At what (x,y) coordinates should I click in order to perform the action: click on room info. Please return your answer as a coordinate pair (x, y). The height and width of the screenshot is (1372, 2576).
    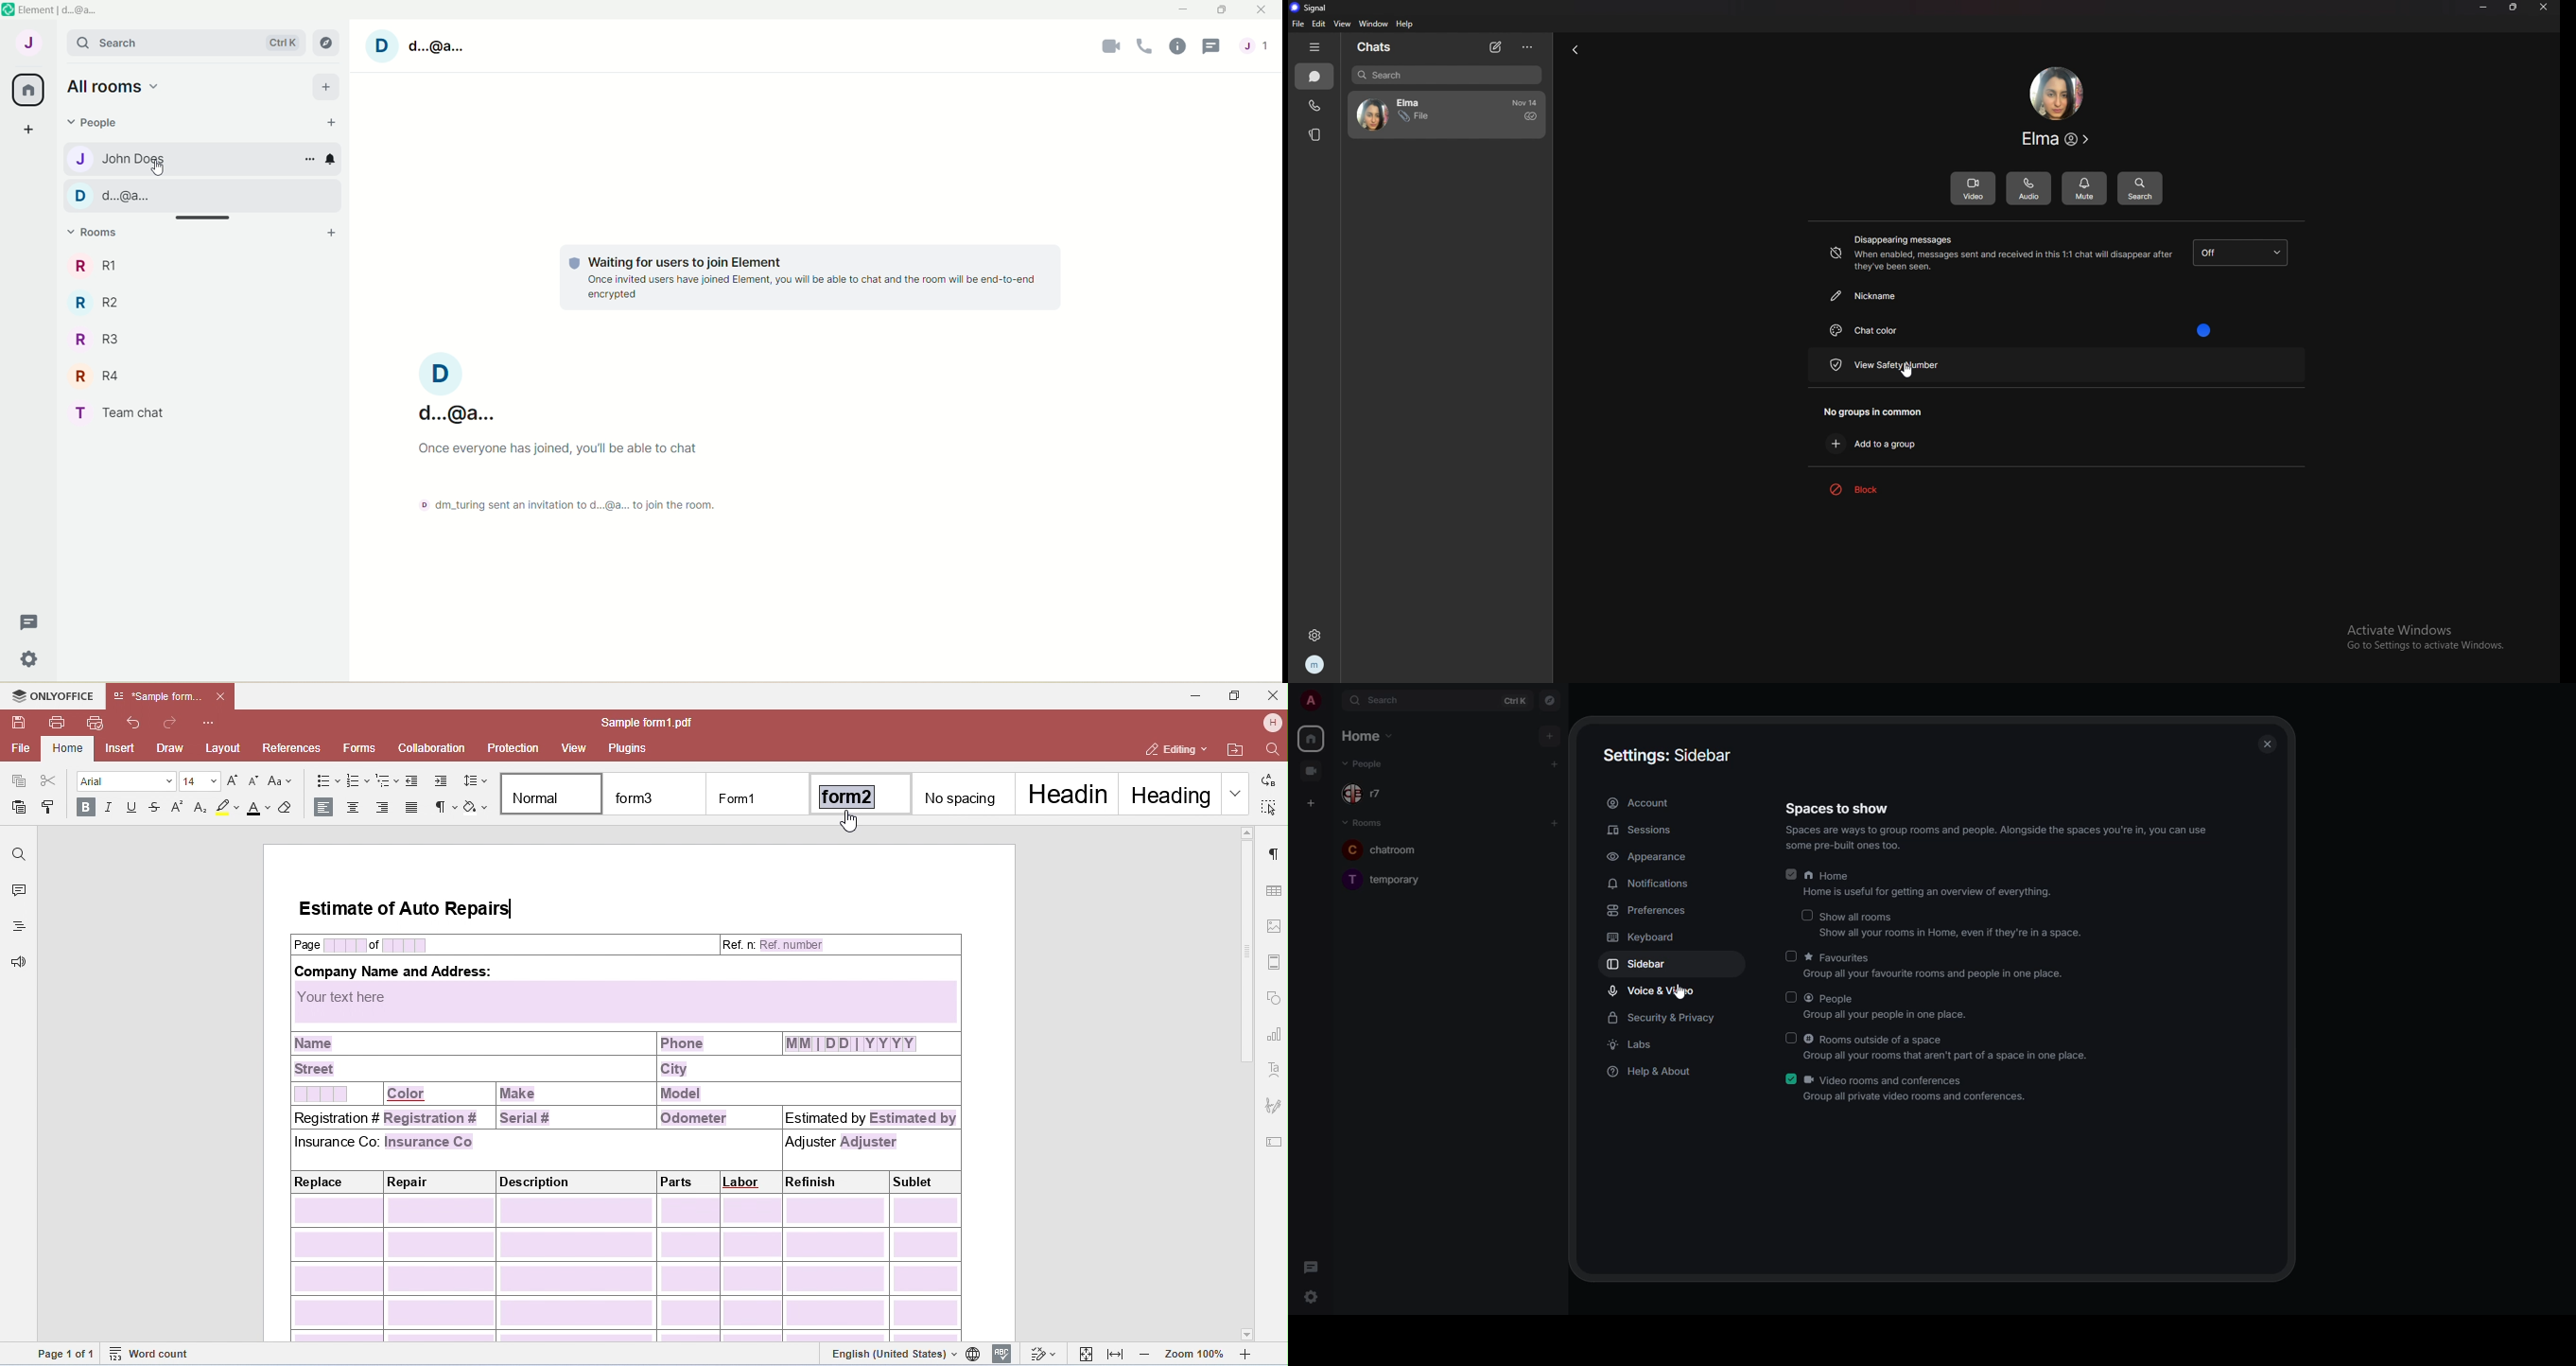
    Looking at the image, I should click on (1176, 49).